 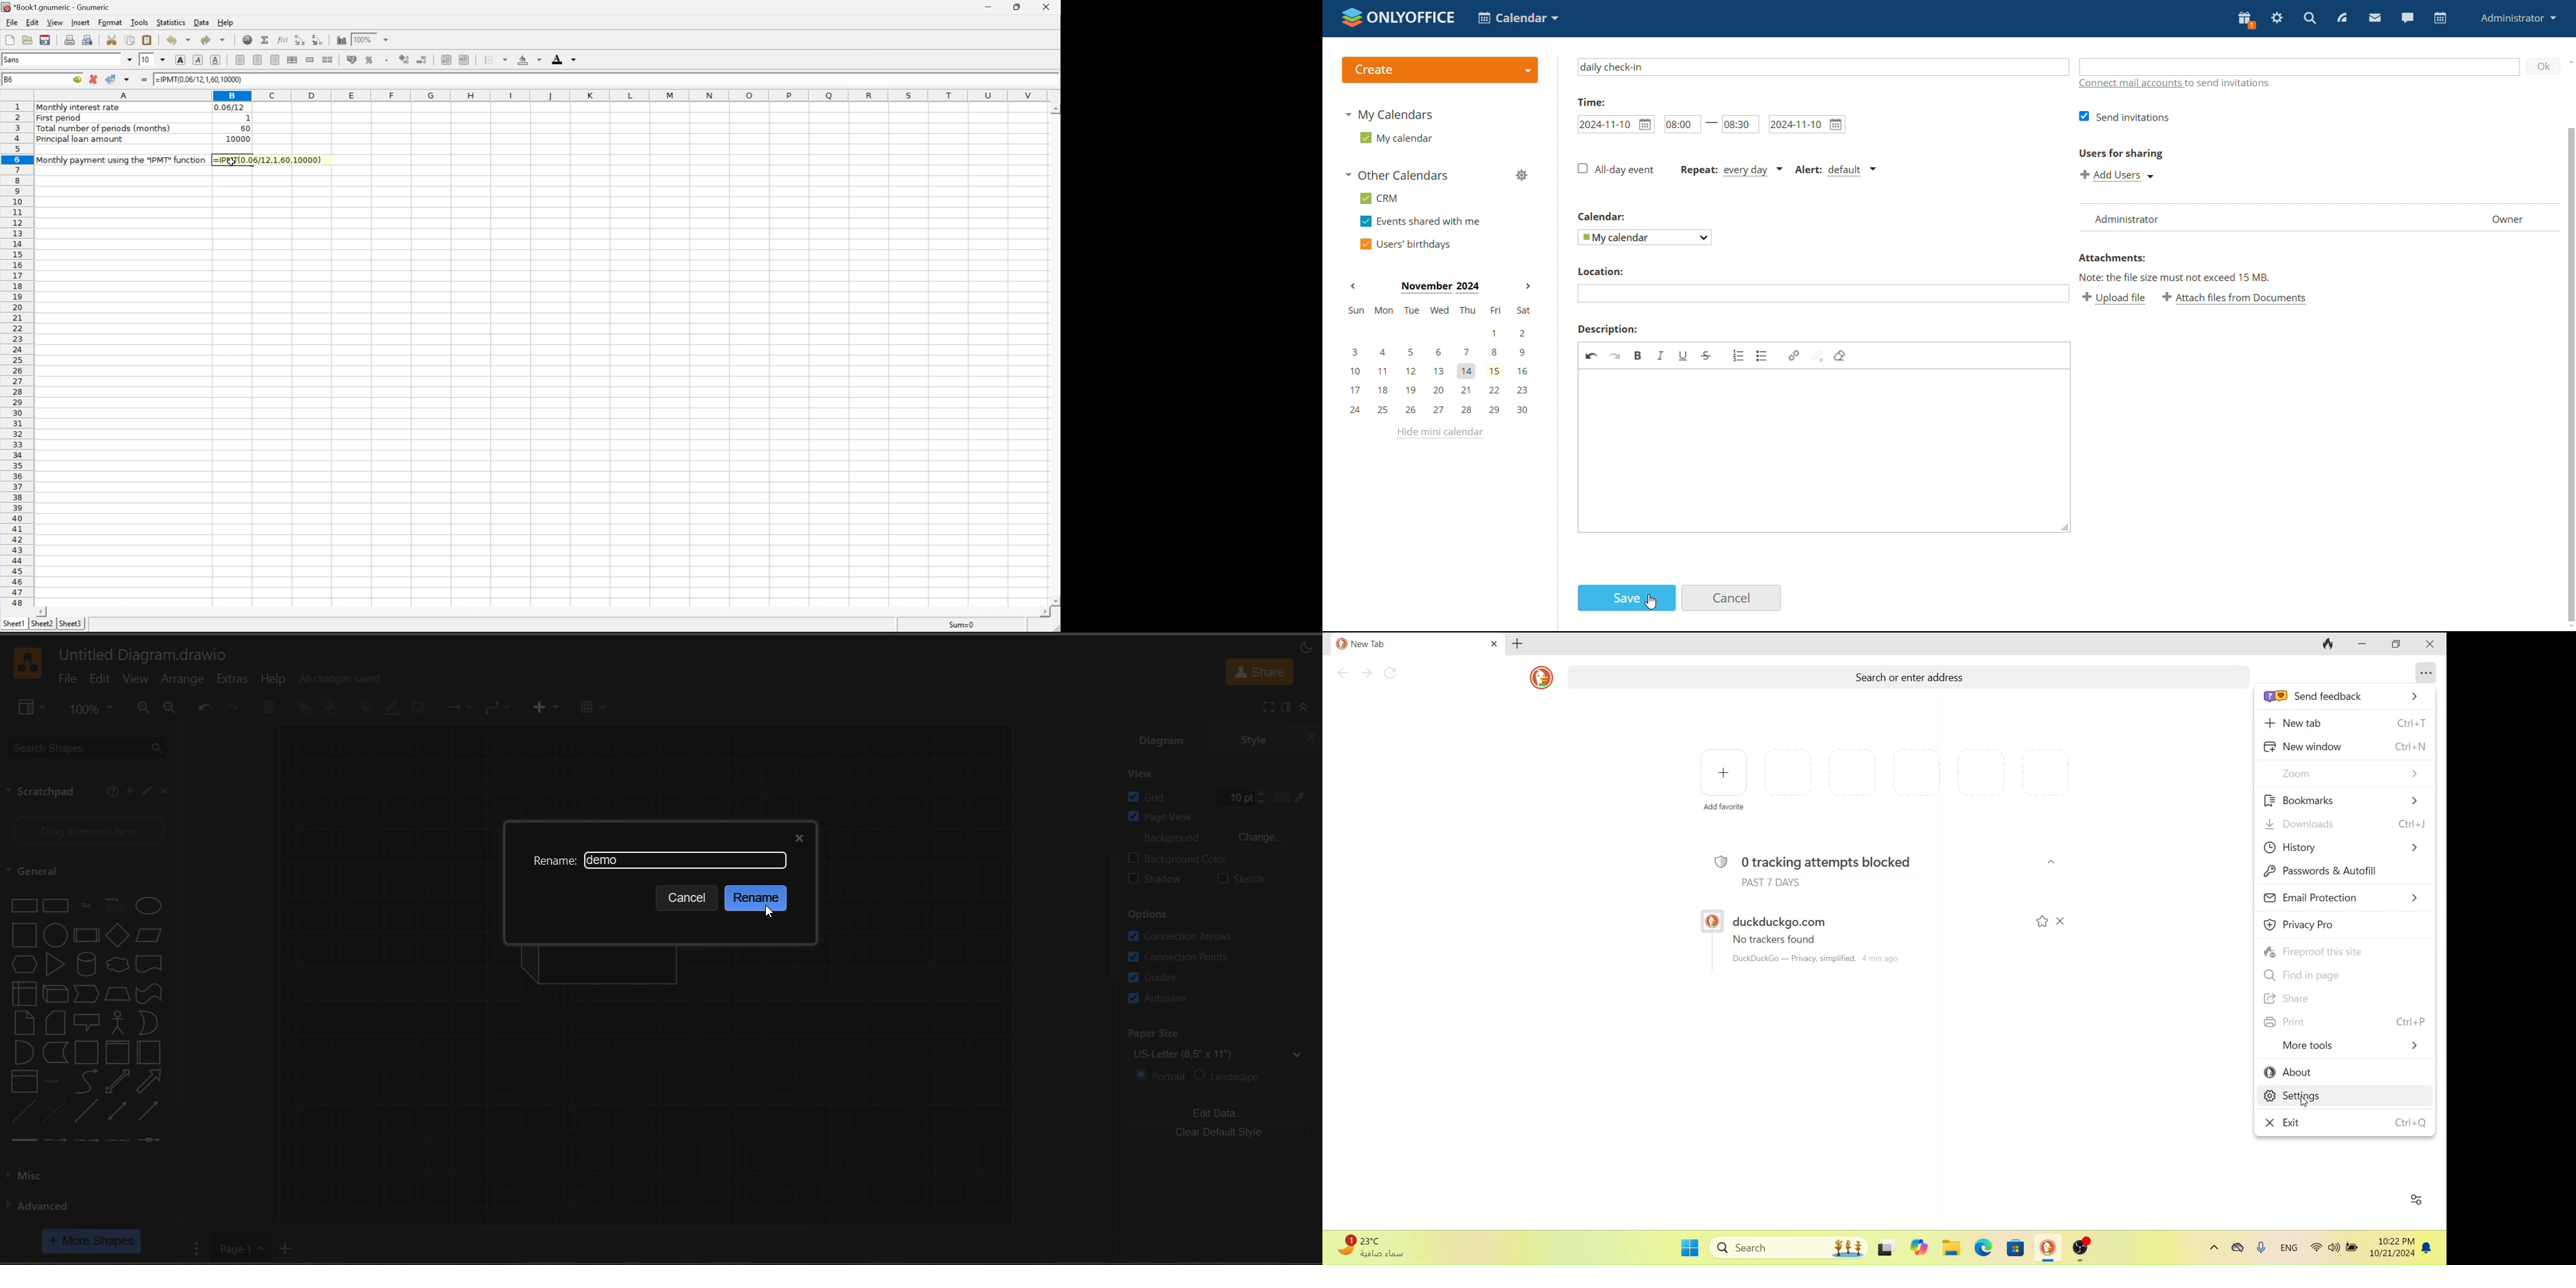 What do you see at coordinates (245, 128) in the screenshot?
I see `60` at bounding box center [245, 128].